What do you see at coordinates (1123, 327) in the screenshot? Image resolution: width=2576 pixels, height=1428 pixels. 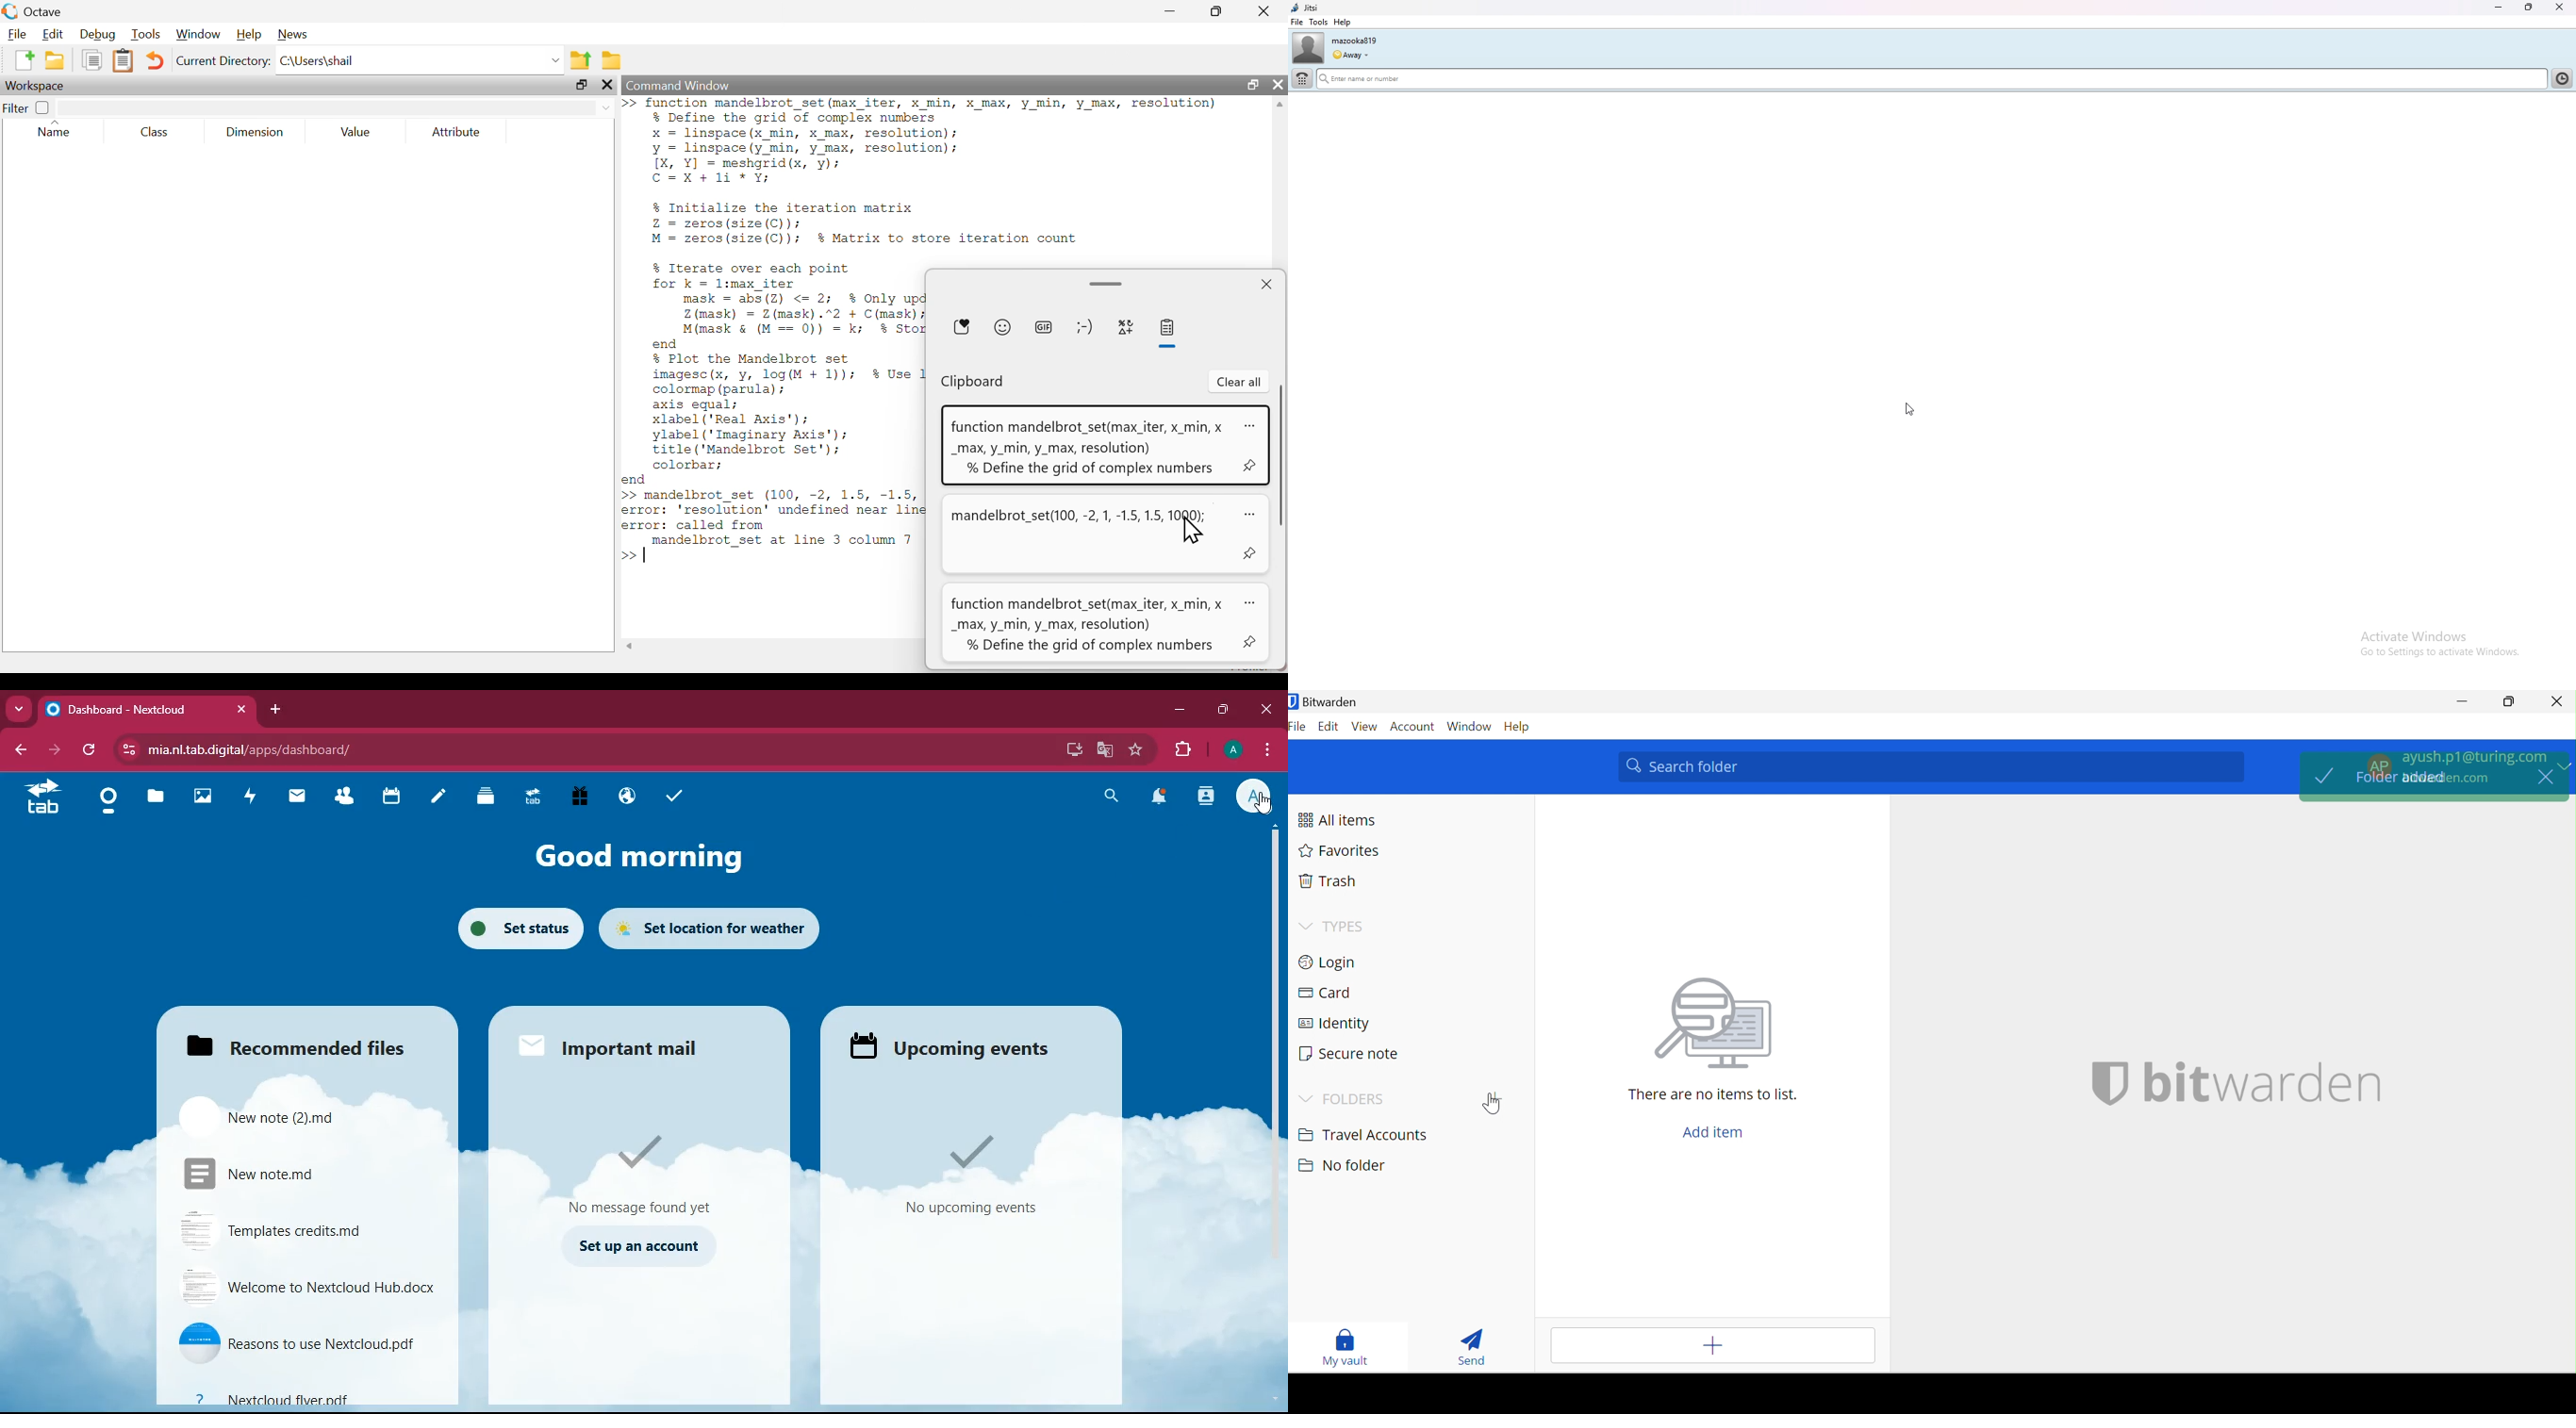 I see `symbols` at bounding box center [1123, 327].